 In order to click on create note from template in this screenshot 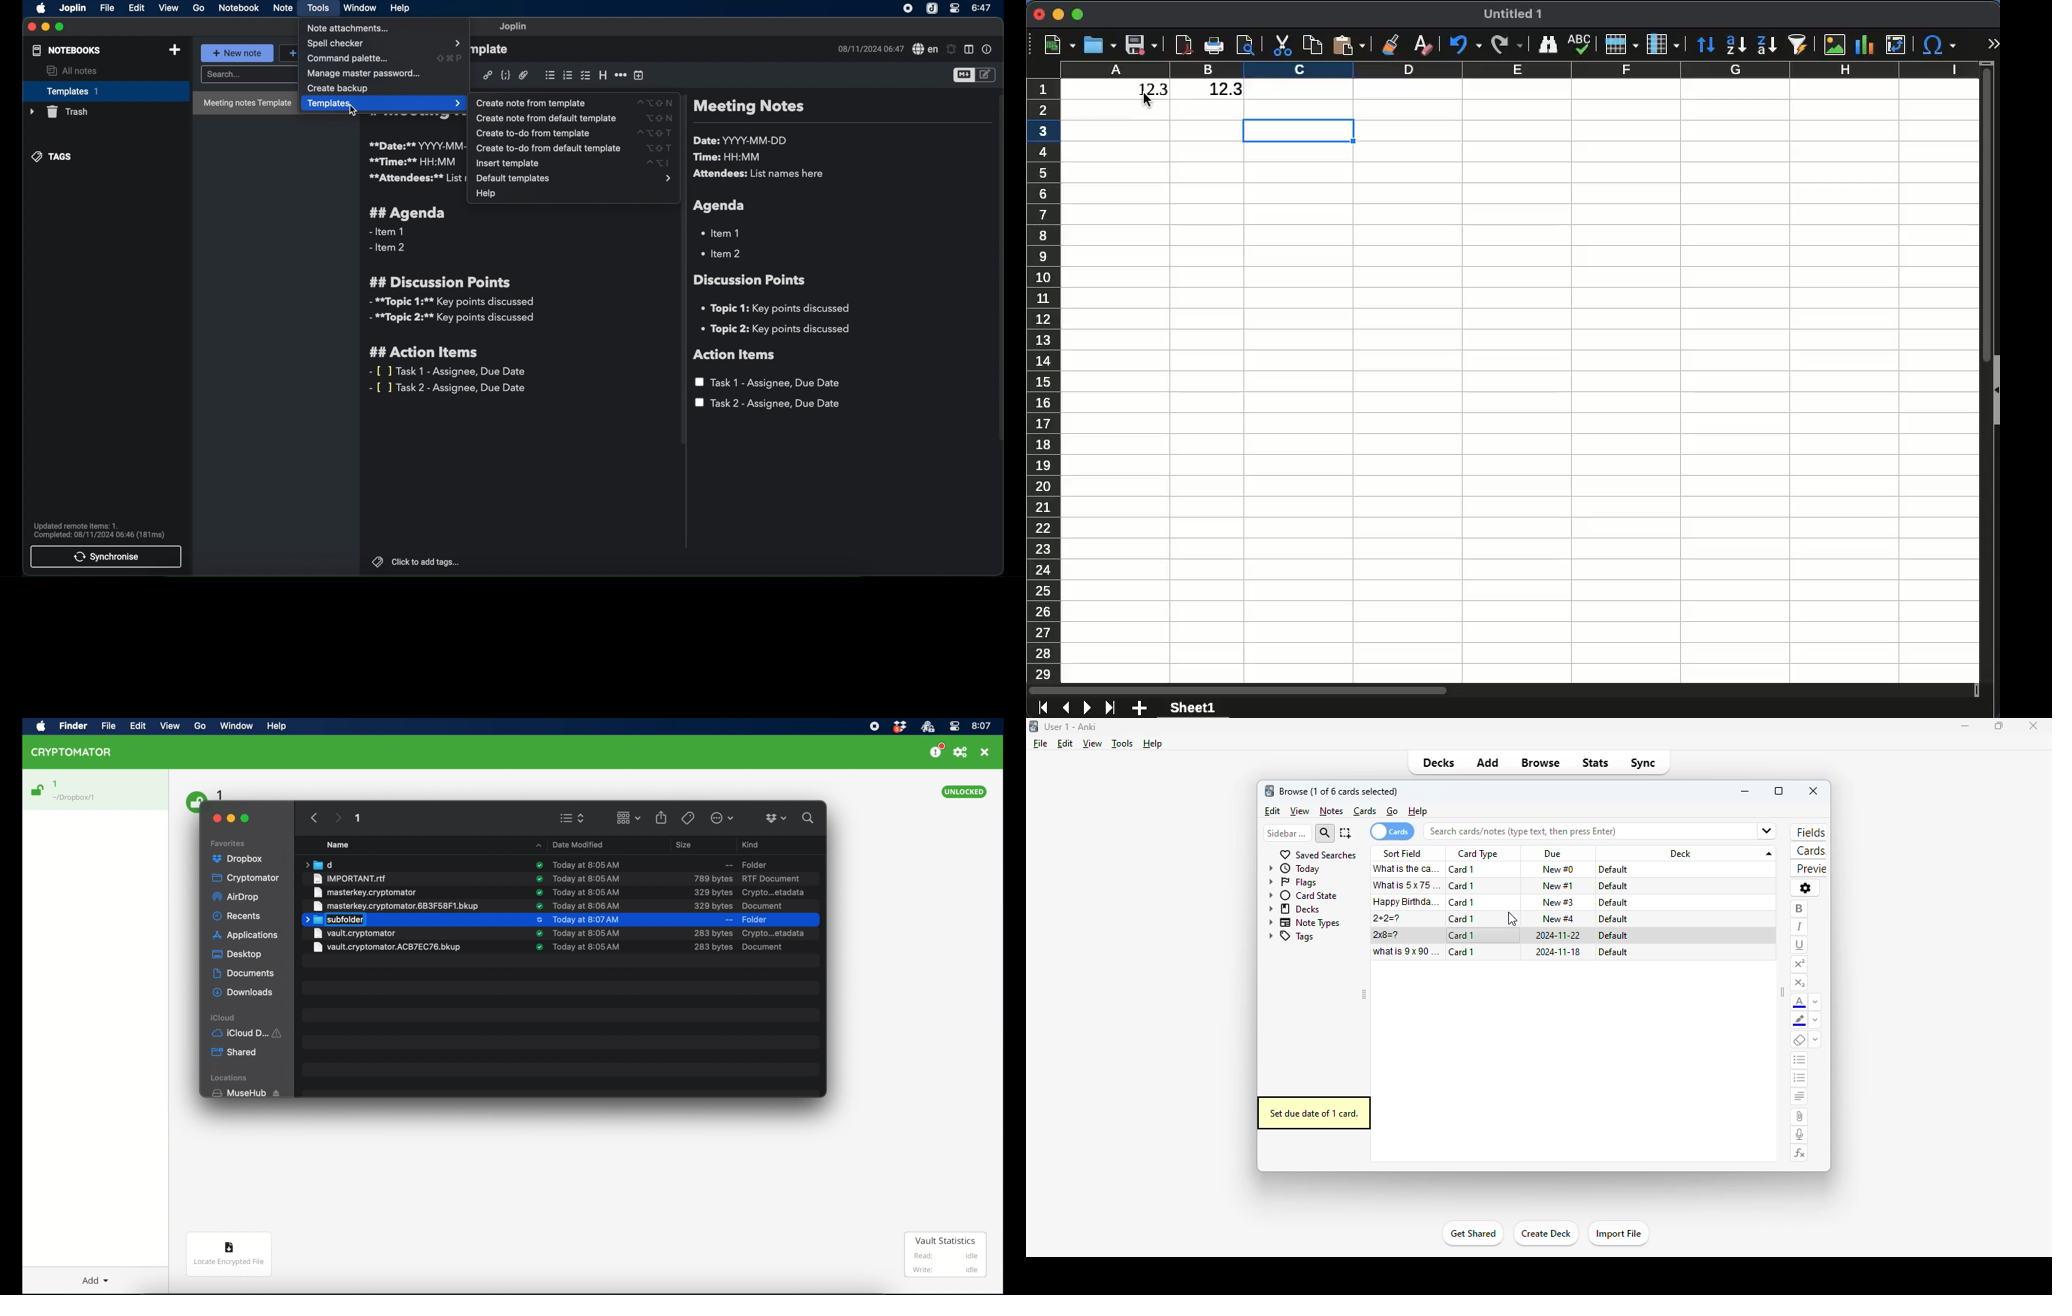, I will do `click(575, 103)`.